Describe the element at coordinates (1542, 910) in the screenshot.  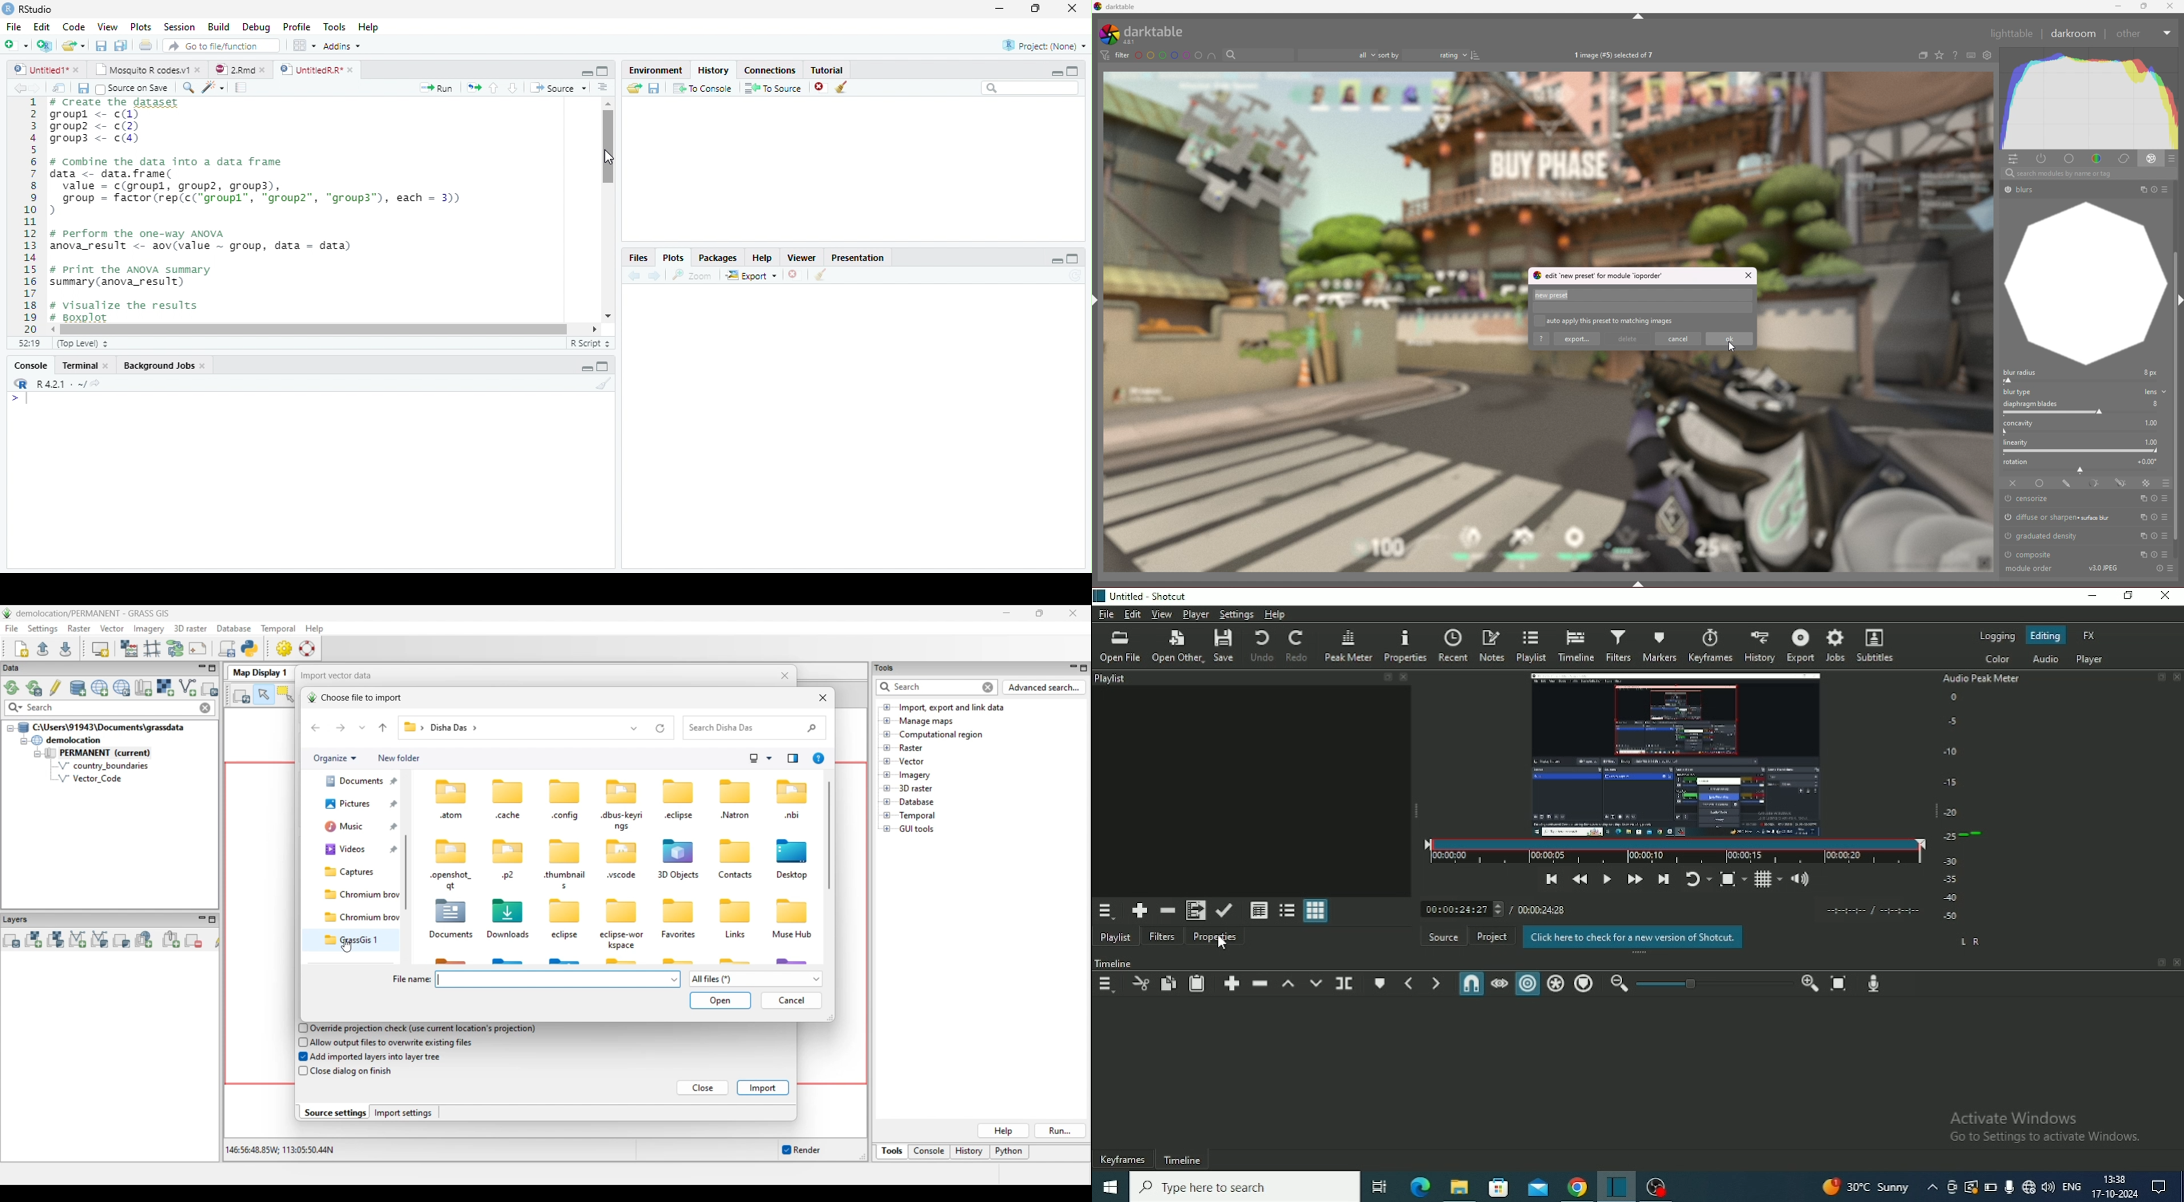
I see `Total Duration` at that location.